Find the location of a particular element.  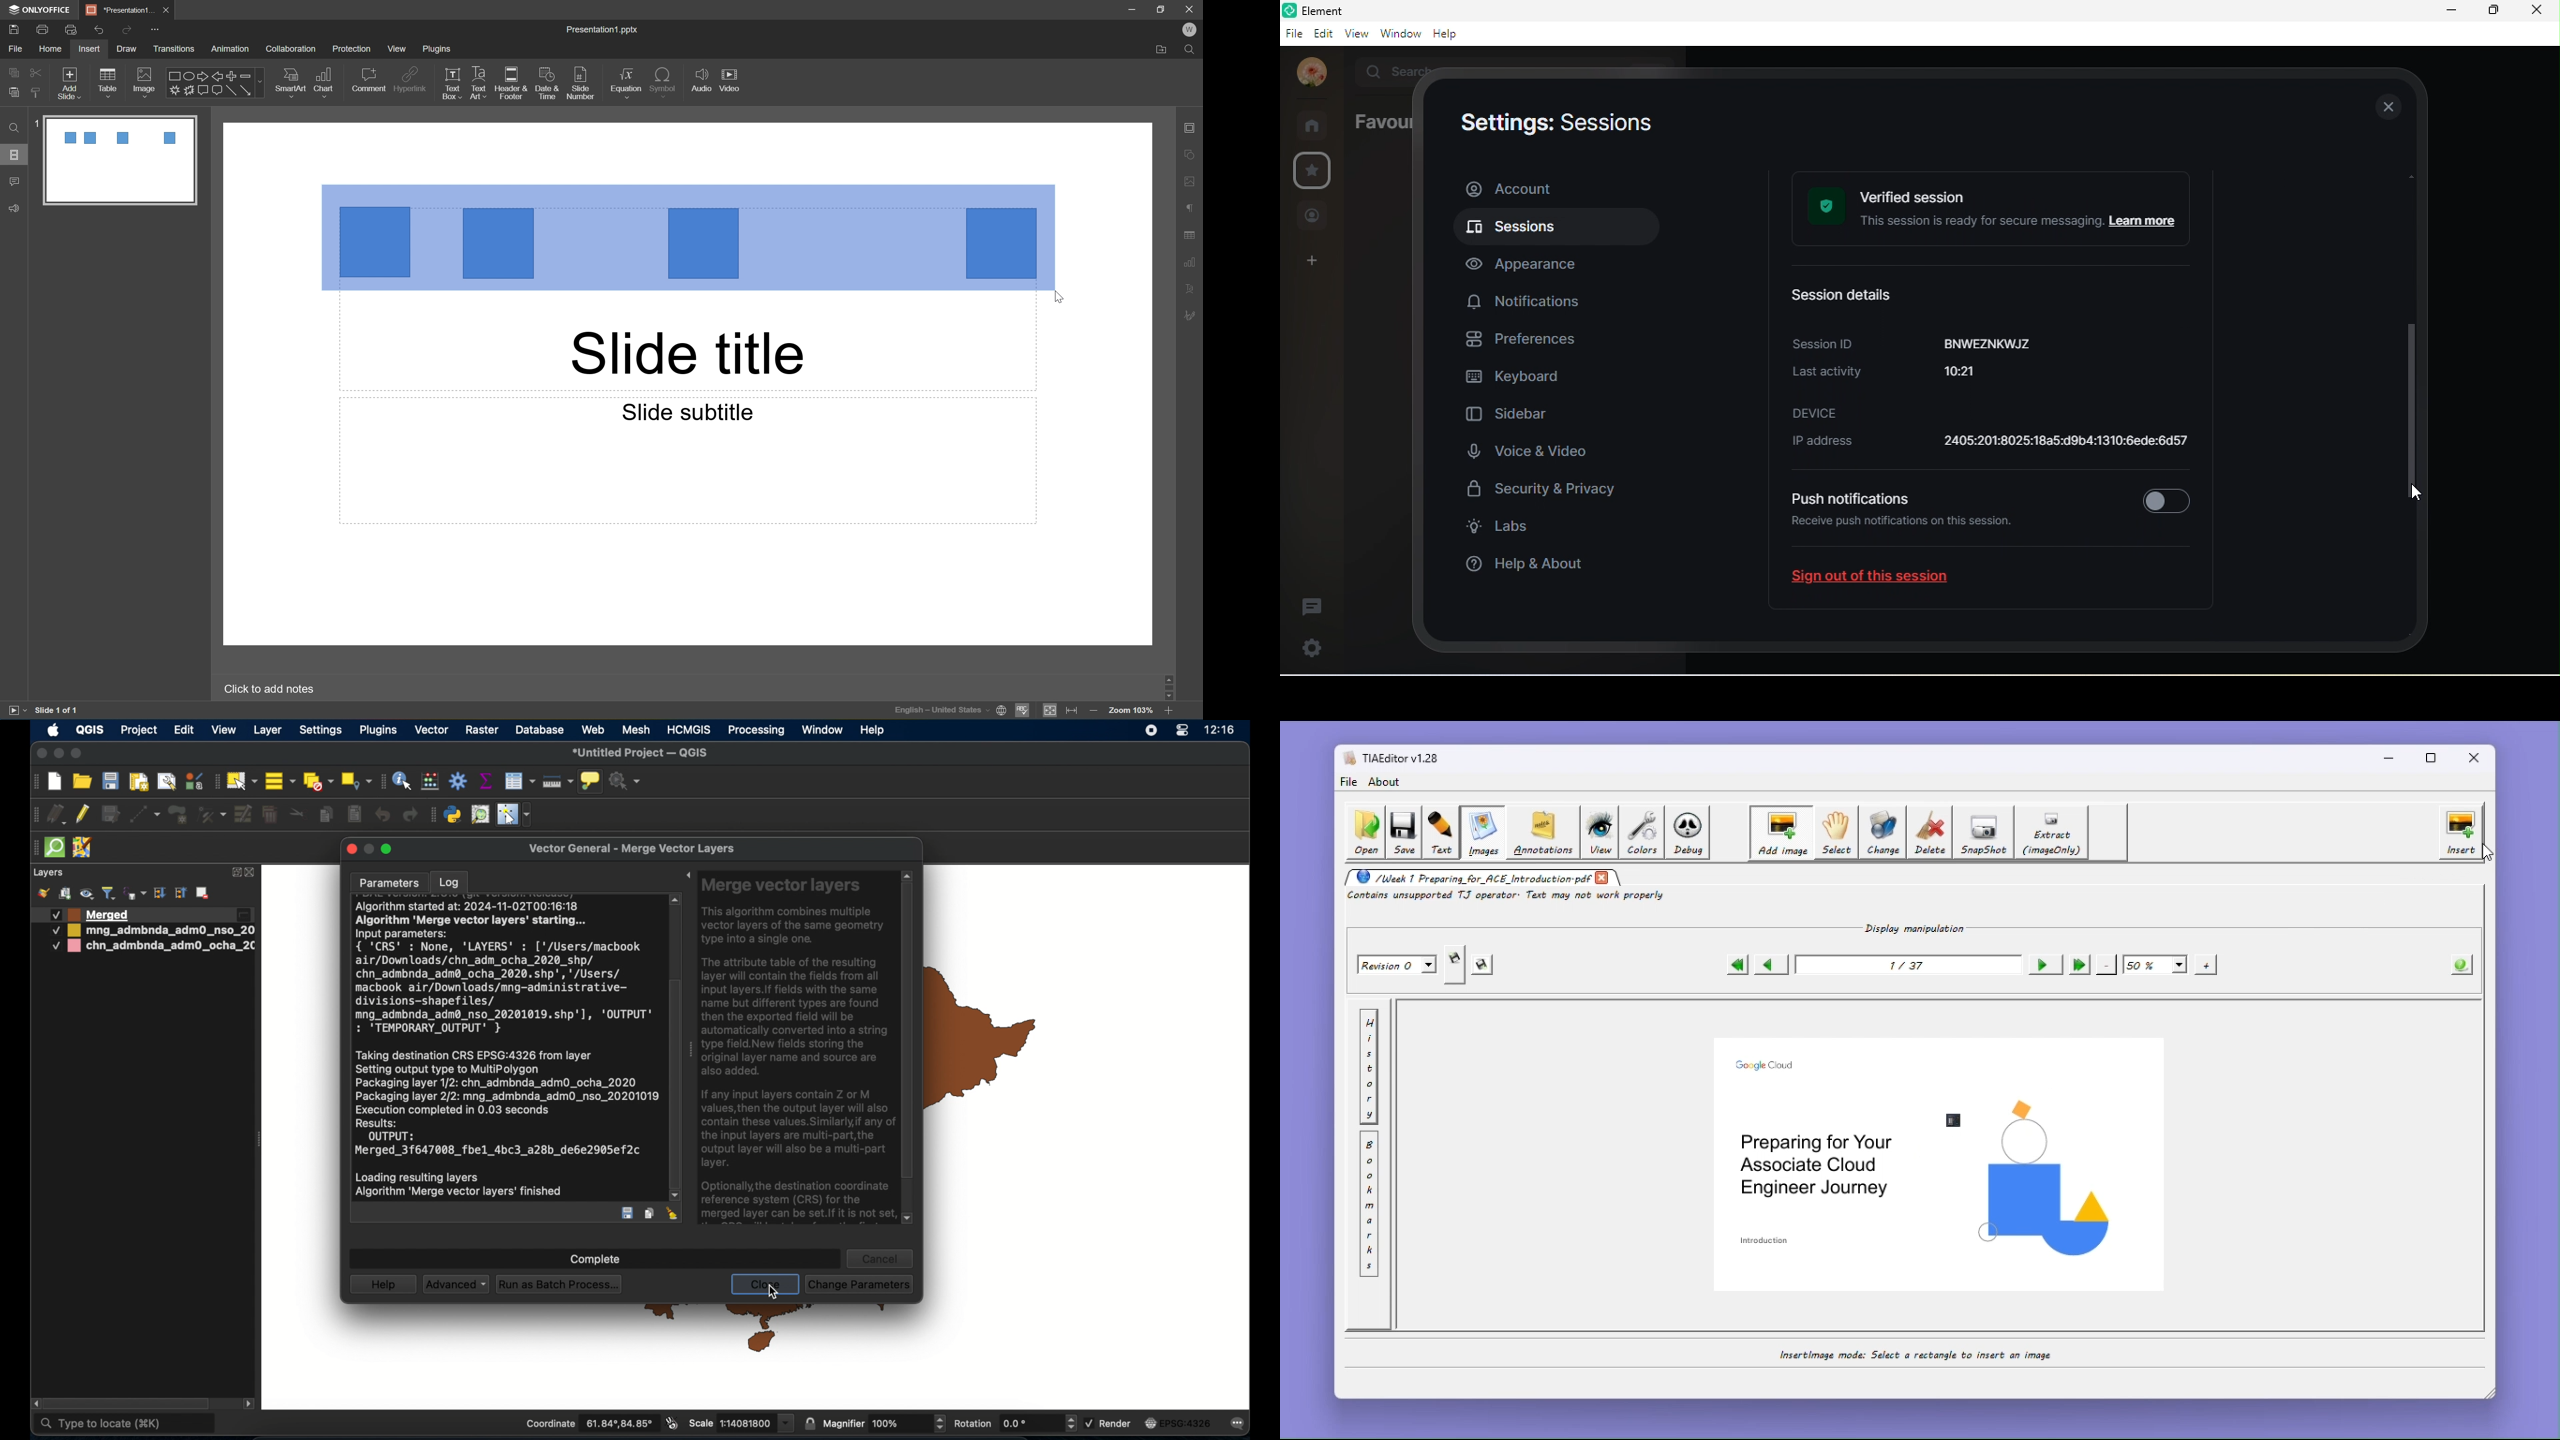

close is located at coordinates (169, 10).